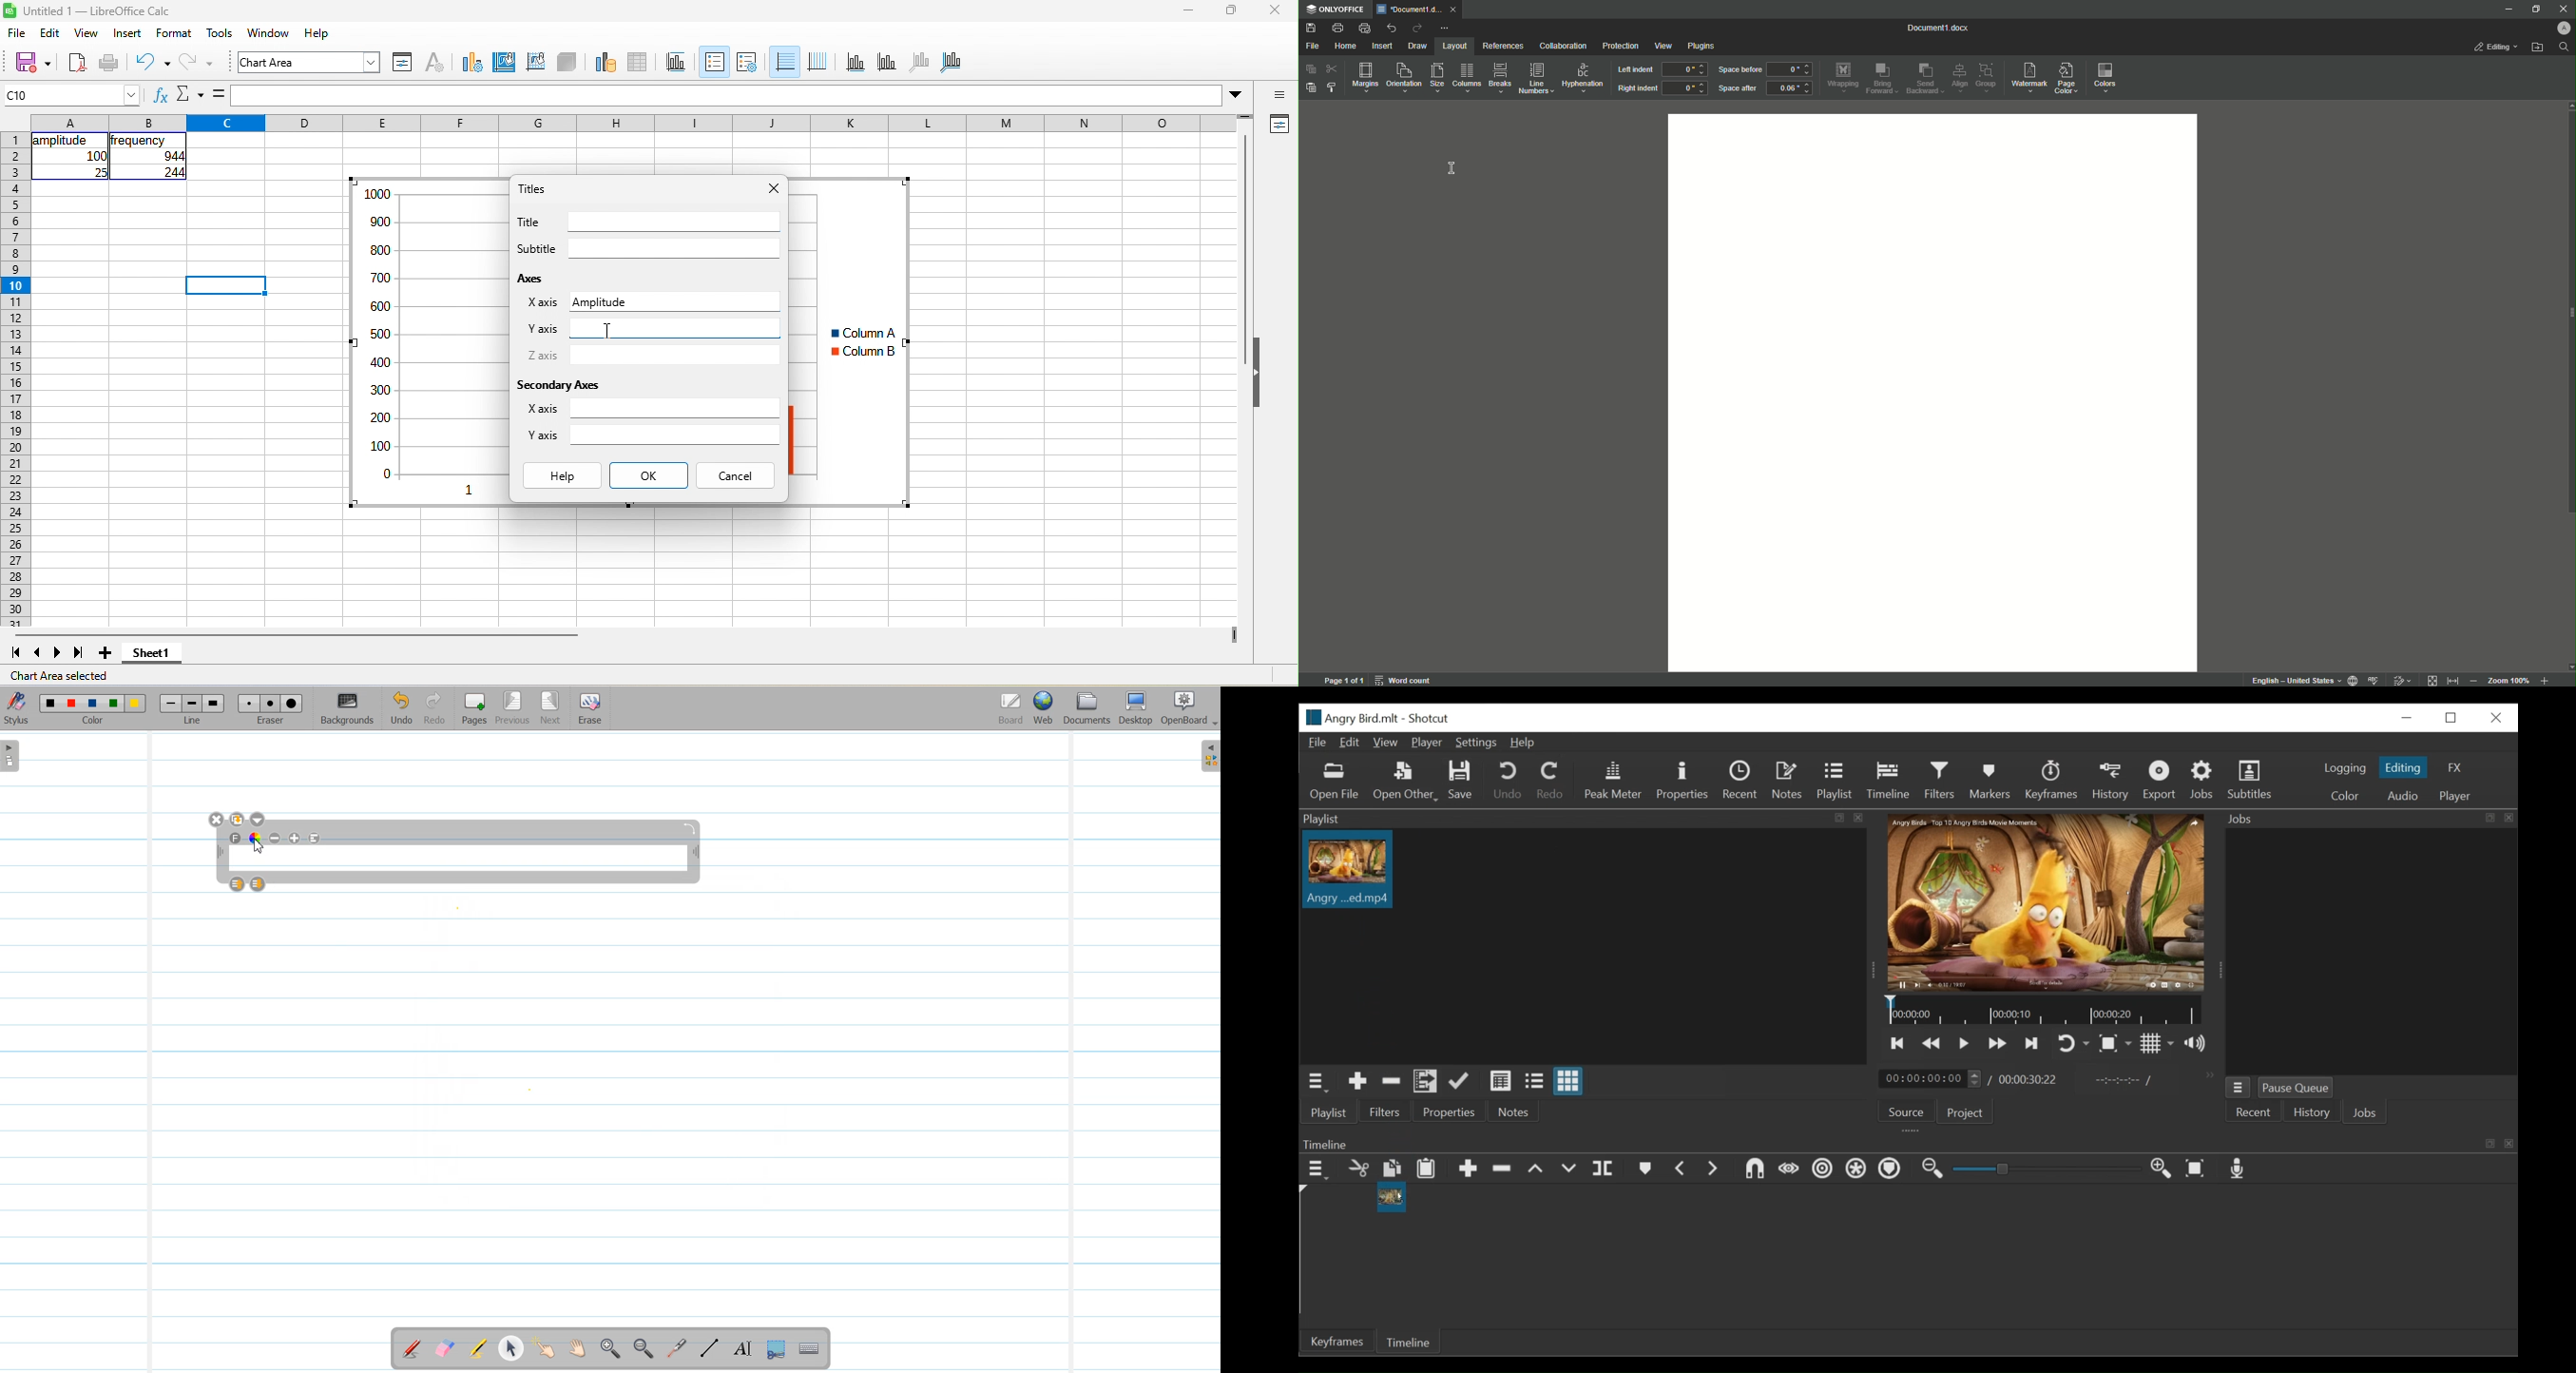 Image resolution: width=2576 pixels, height=1400 pixels. Describe the element at coordinates (1337, 26) in the screenshot. I see `Print` at that location.